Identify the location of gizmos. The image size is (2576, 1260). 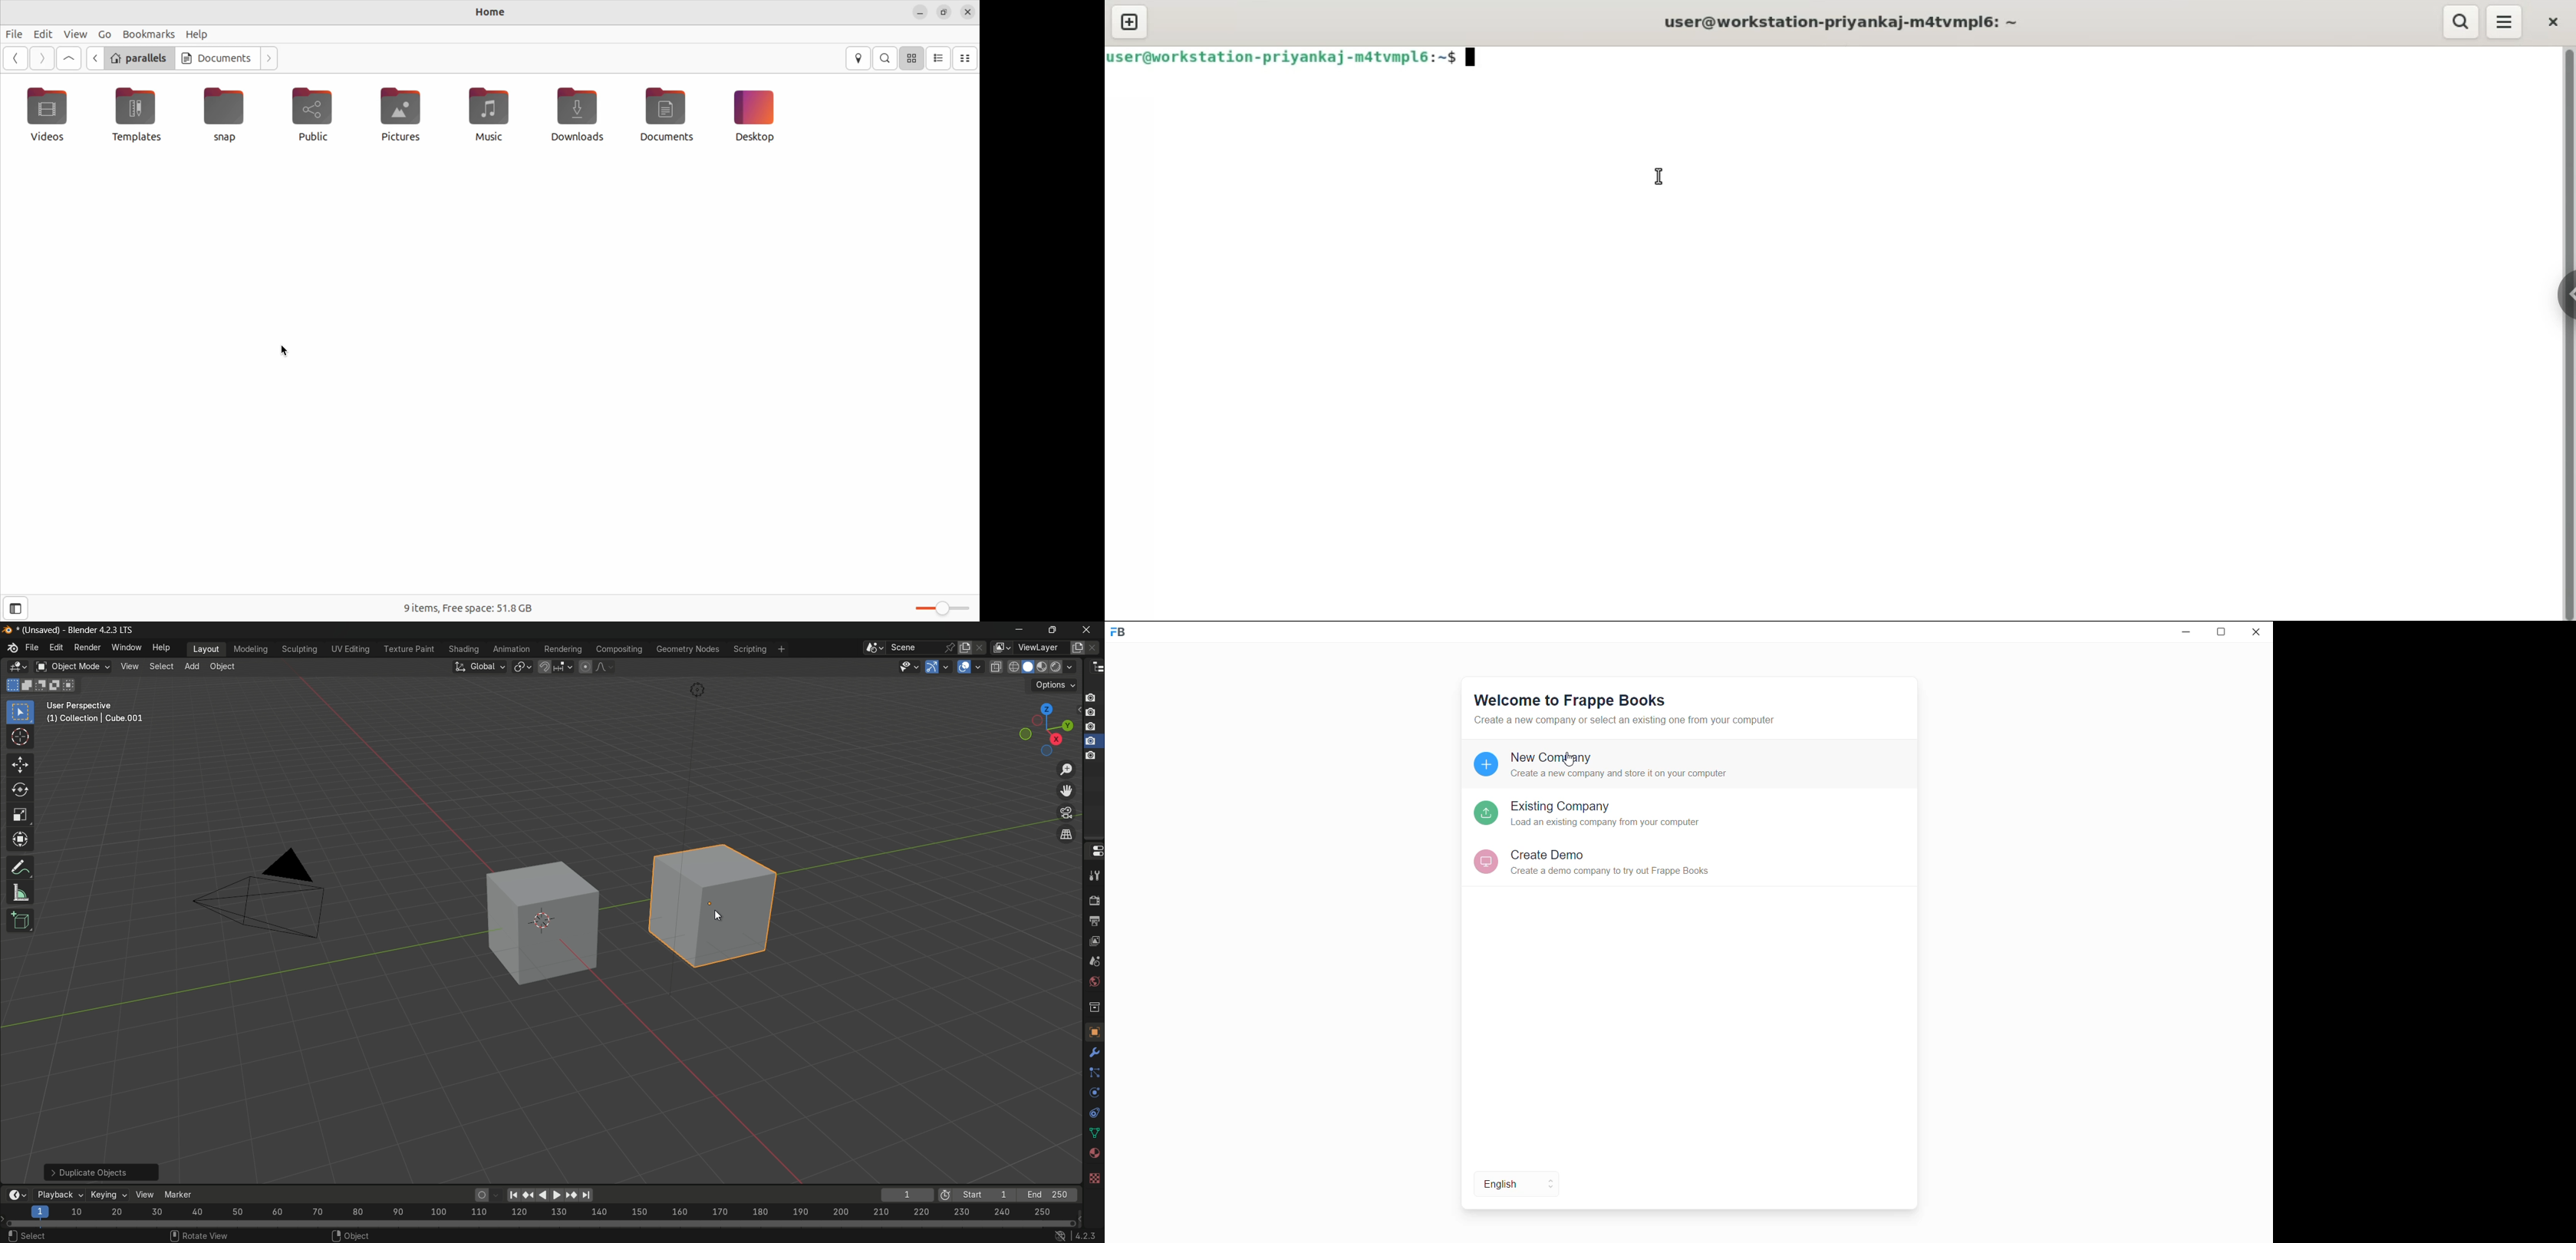
(948, 666).